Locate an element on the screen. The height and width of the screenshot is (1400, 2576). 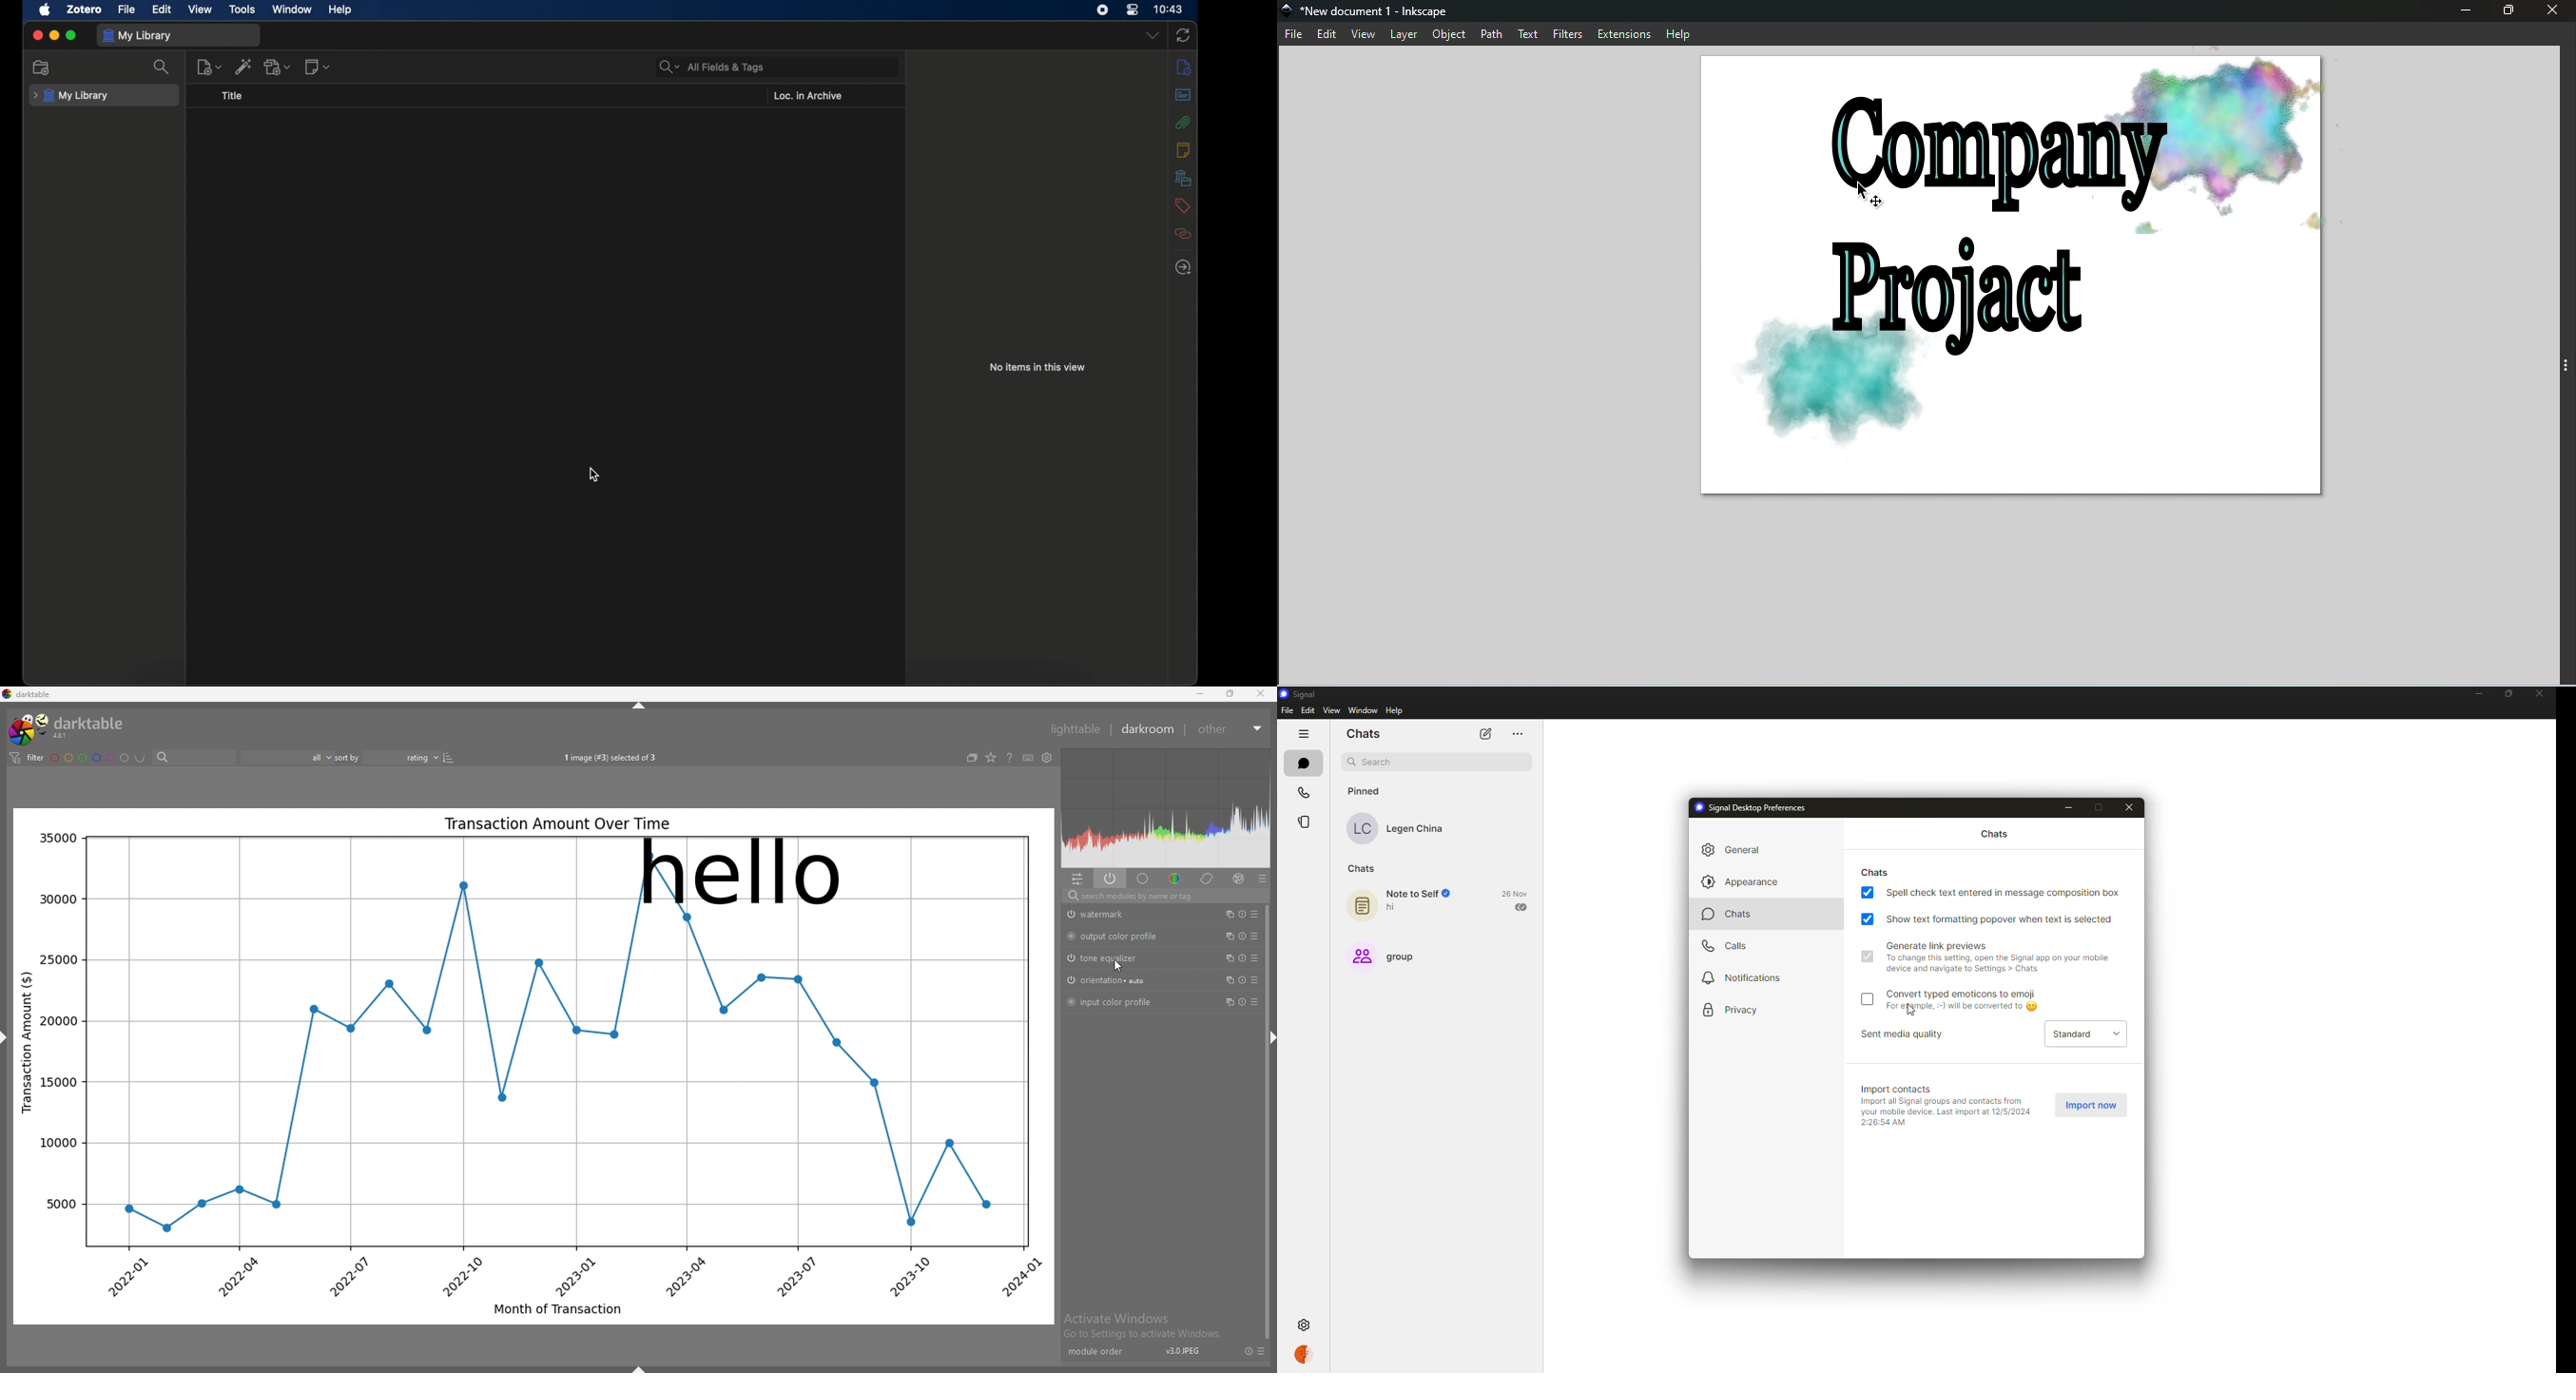
related is located at coordinates (1183, 233).